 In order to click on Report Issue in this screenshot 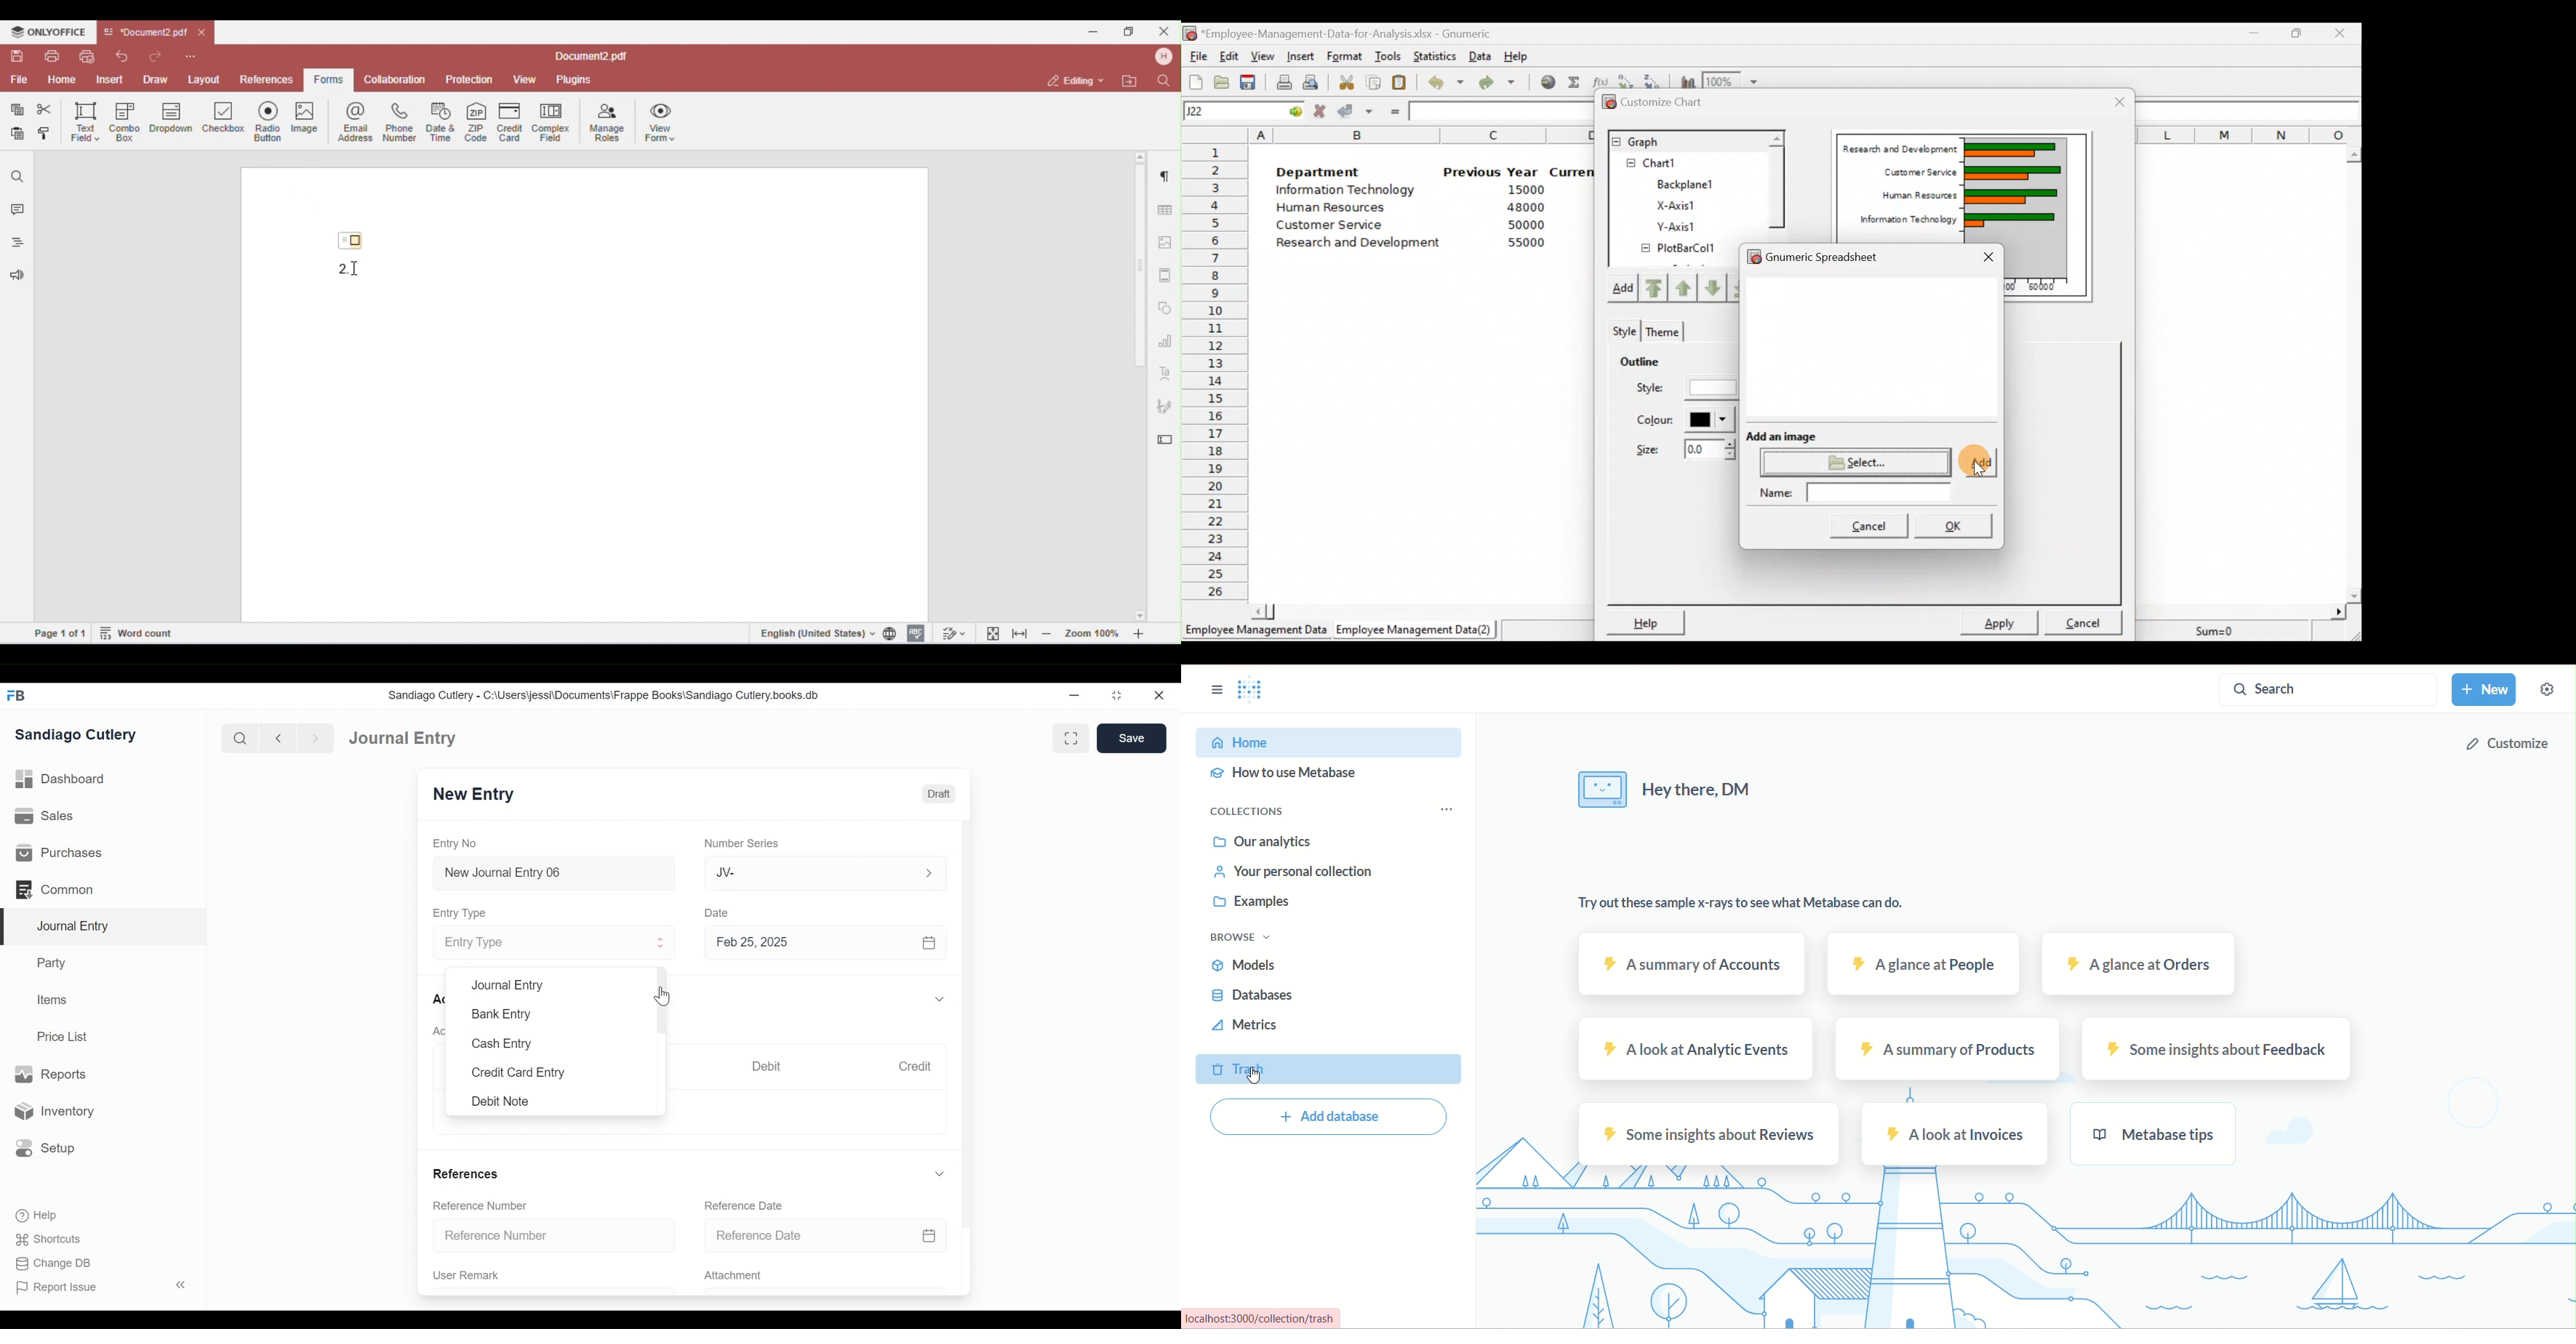, I will do `click(103, 1287)`.